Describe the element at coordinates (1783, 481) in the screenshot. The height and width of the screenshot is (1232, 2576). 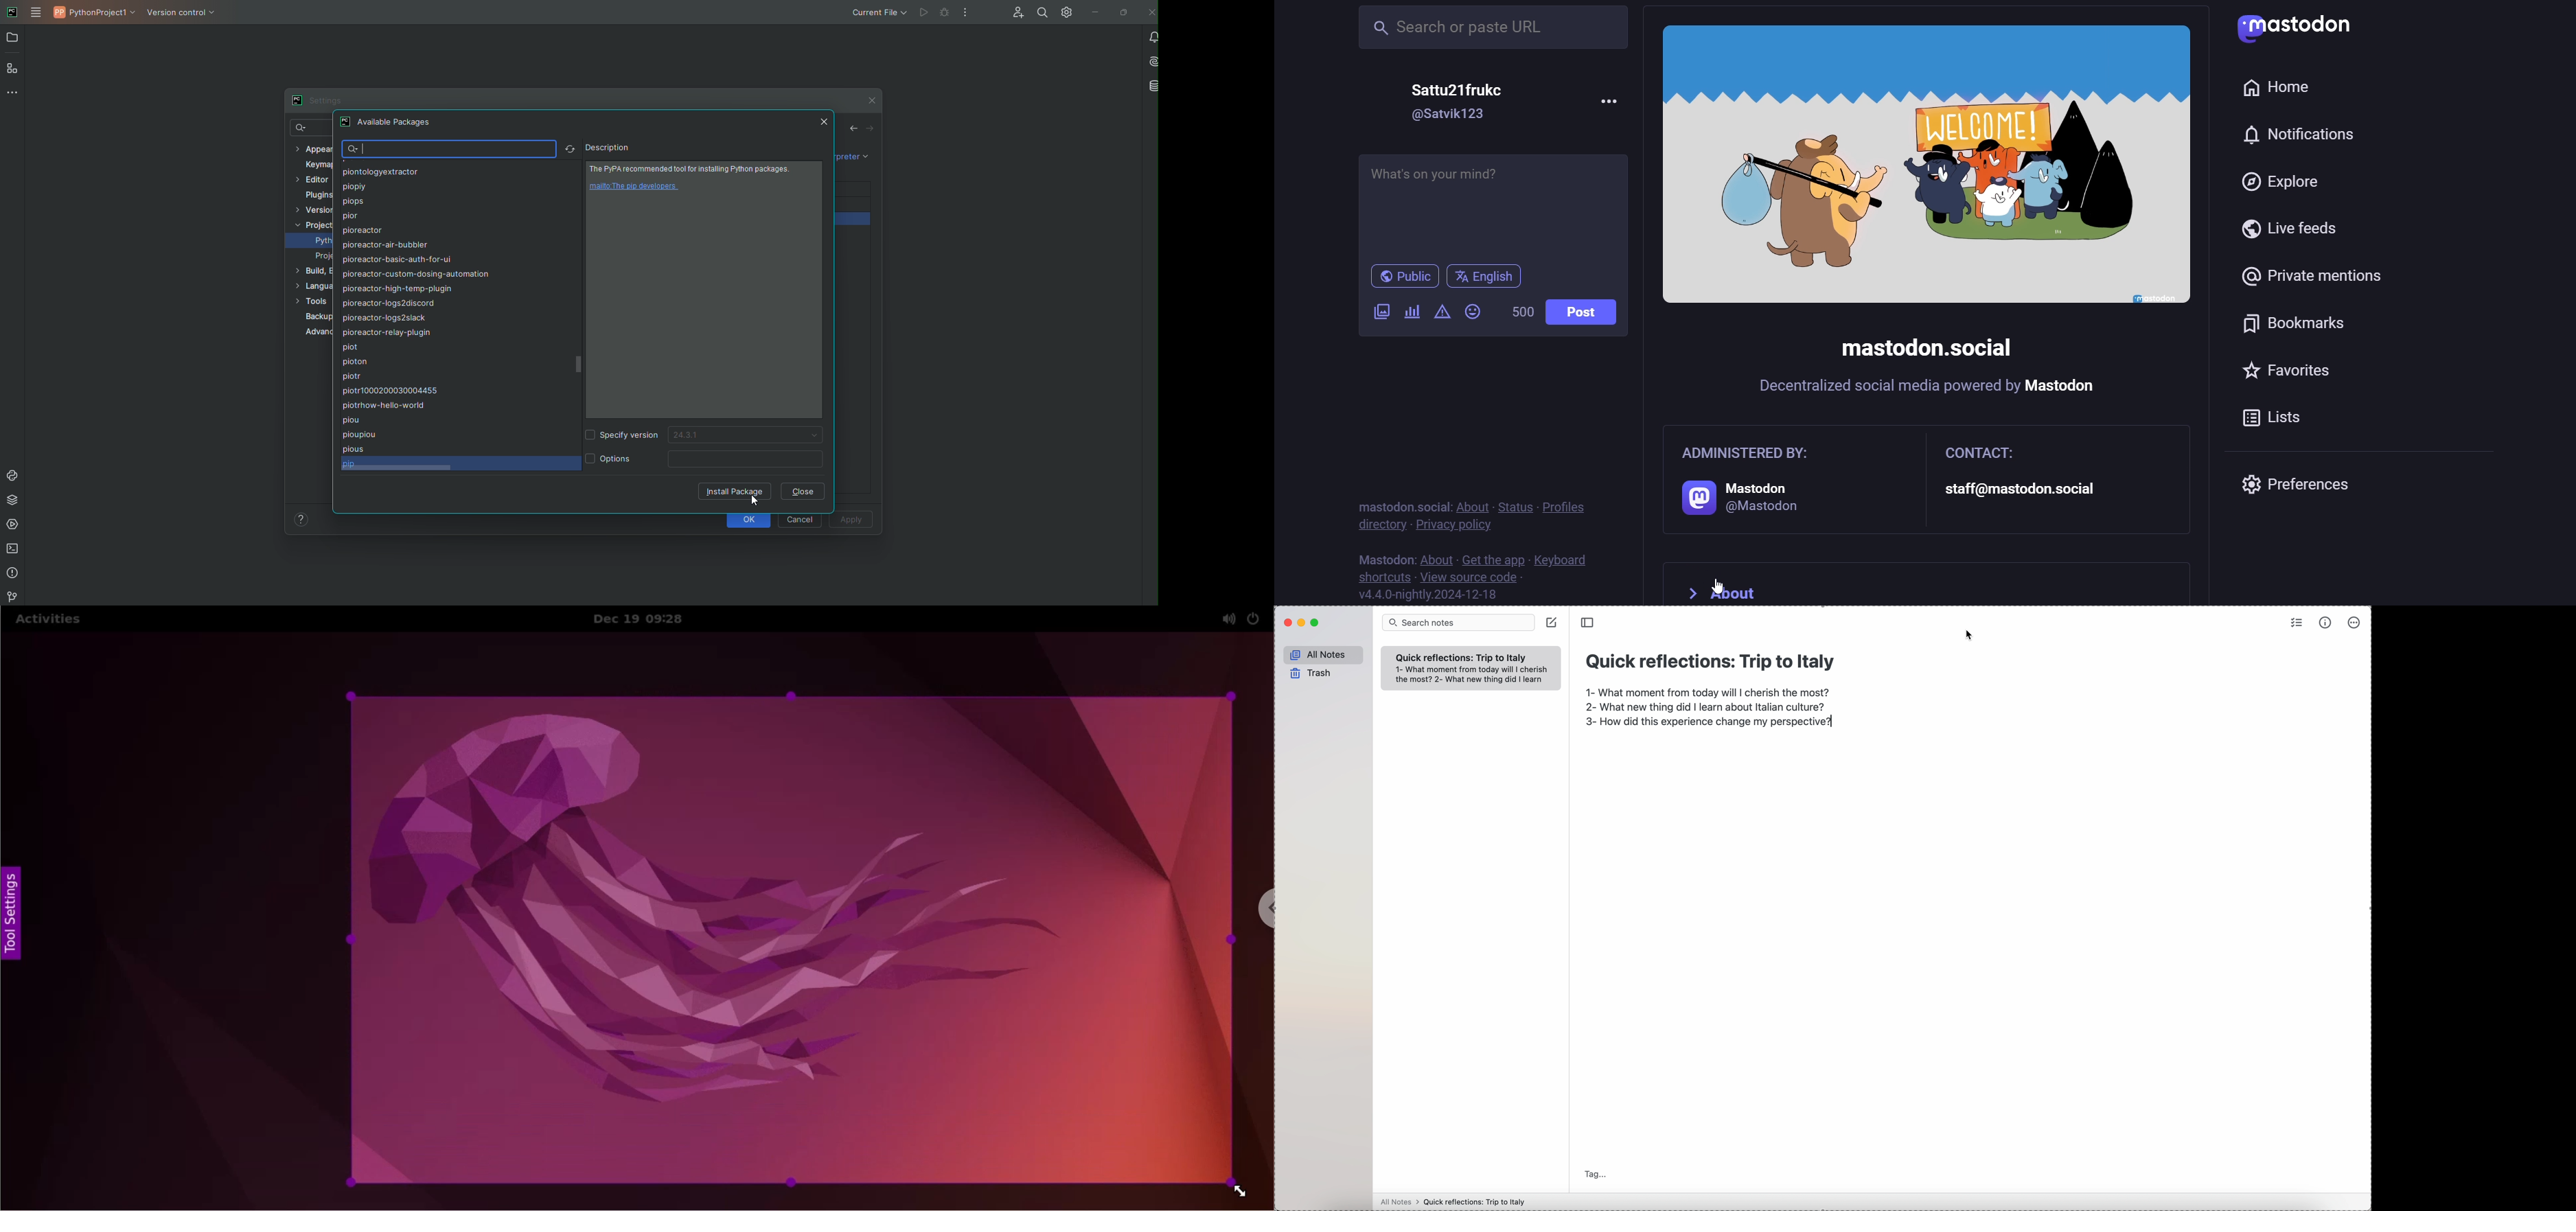
I see `administered by` at that location.